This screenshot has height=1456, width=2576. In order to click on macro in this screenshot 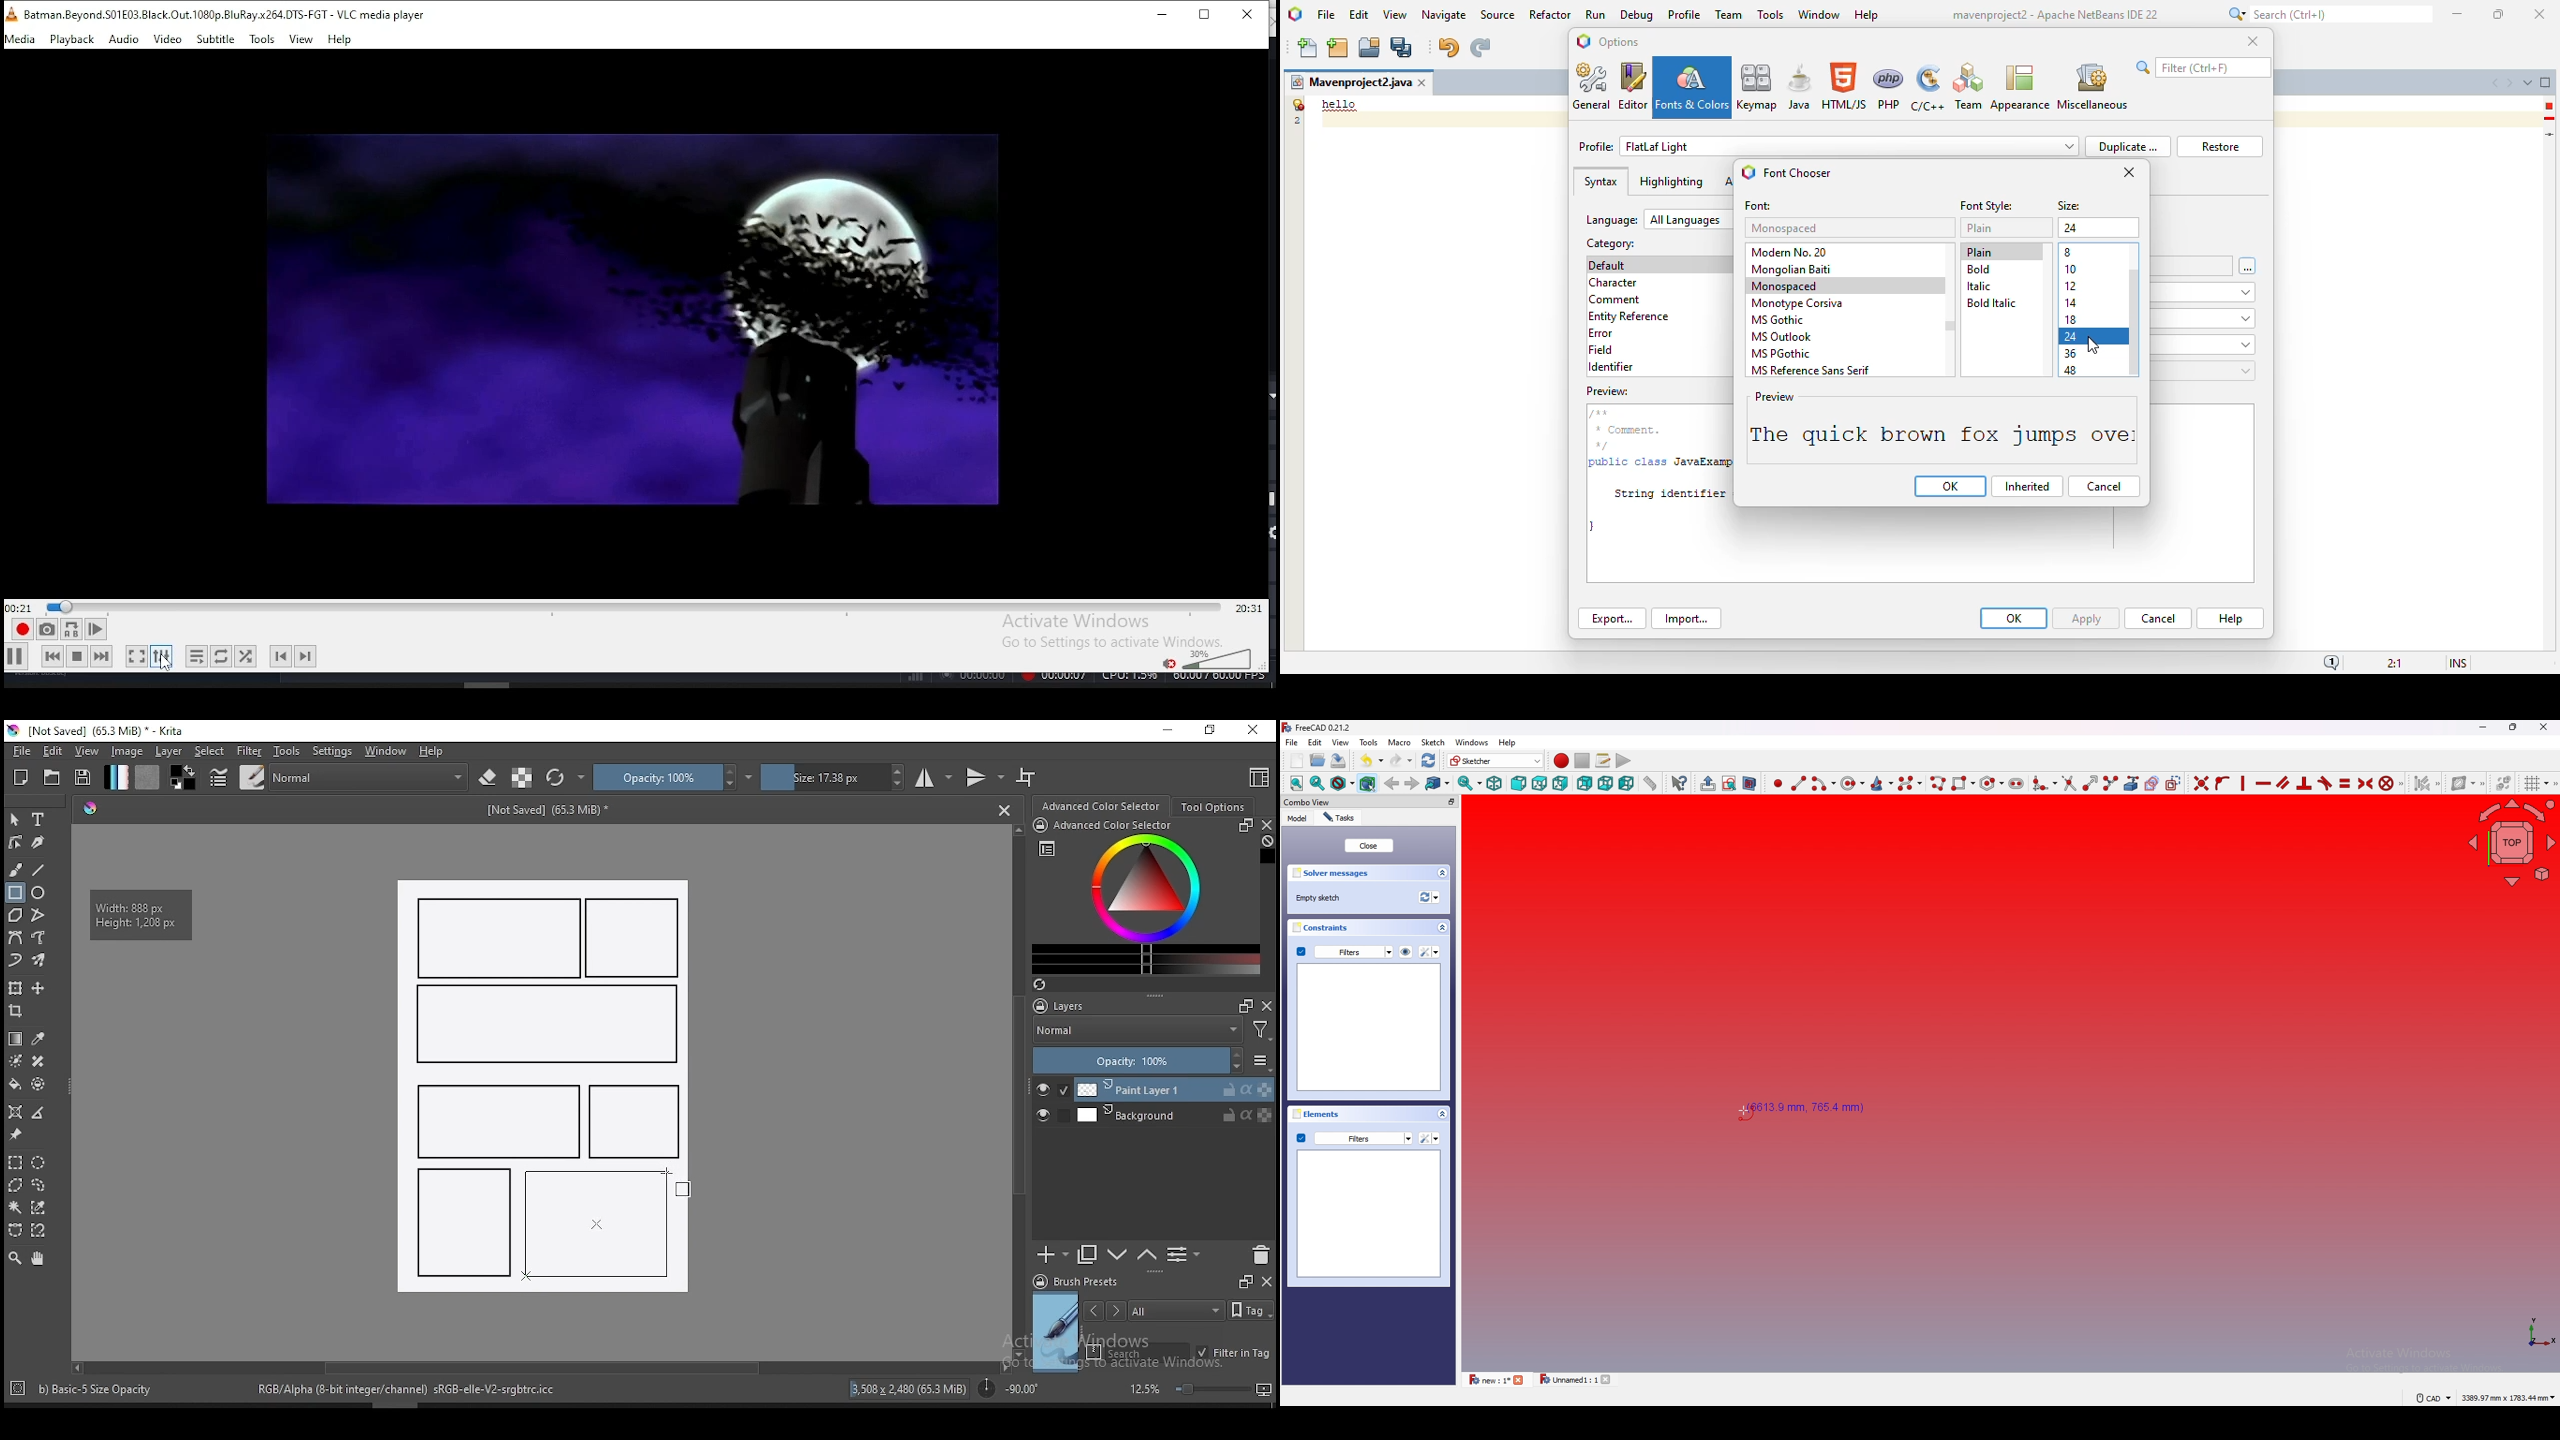, I will do `click(1399, 741)`.